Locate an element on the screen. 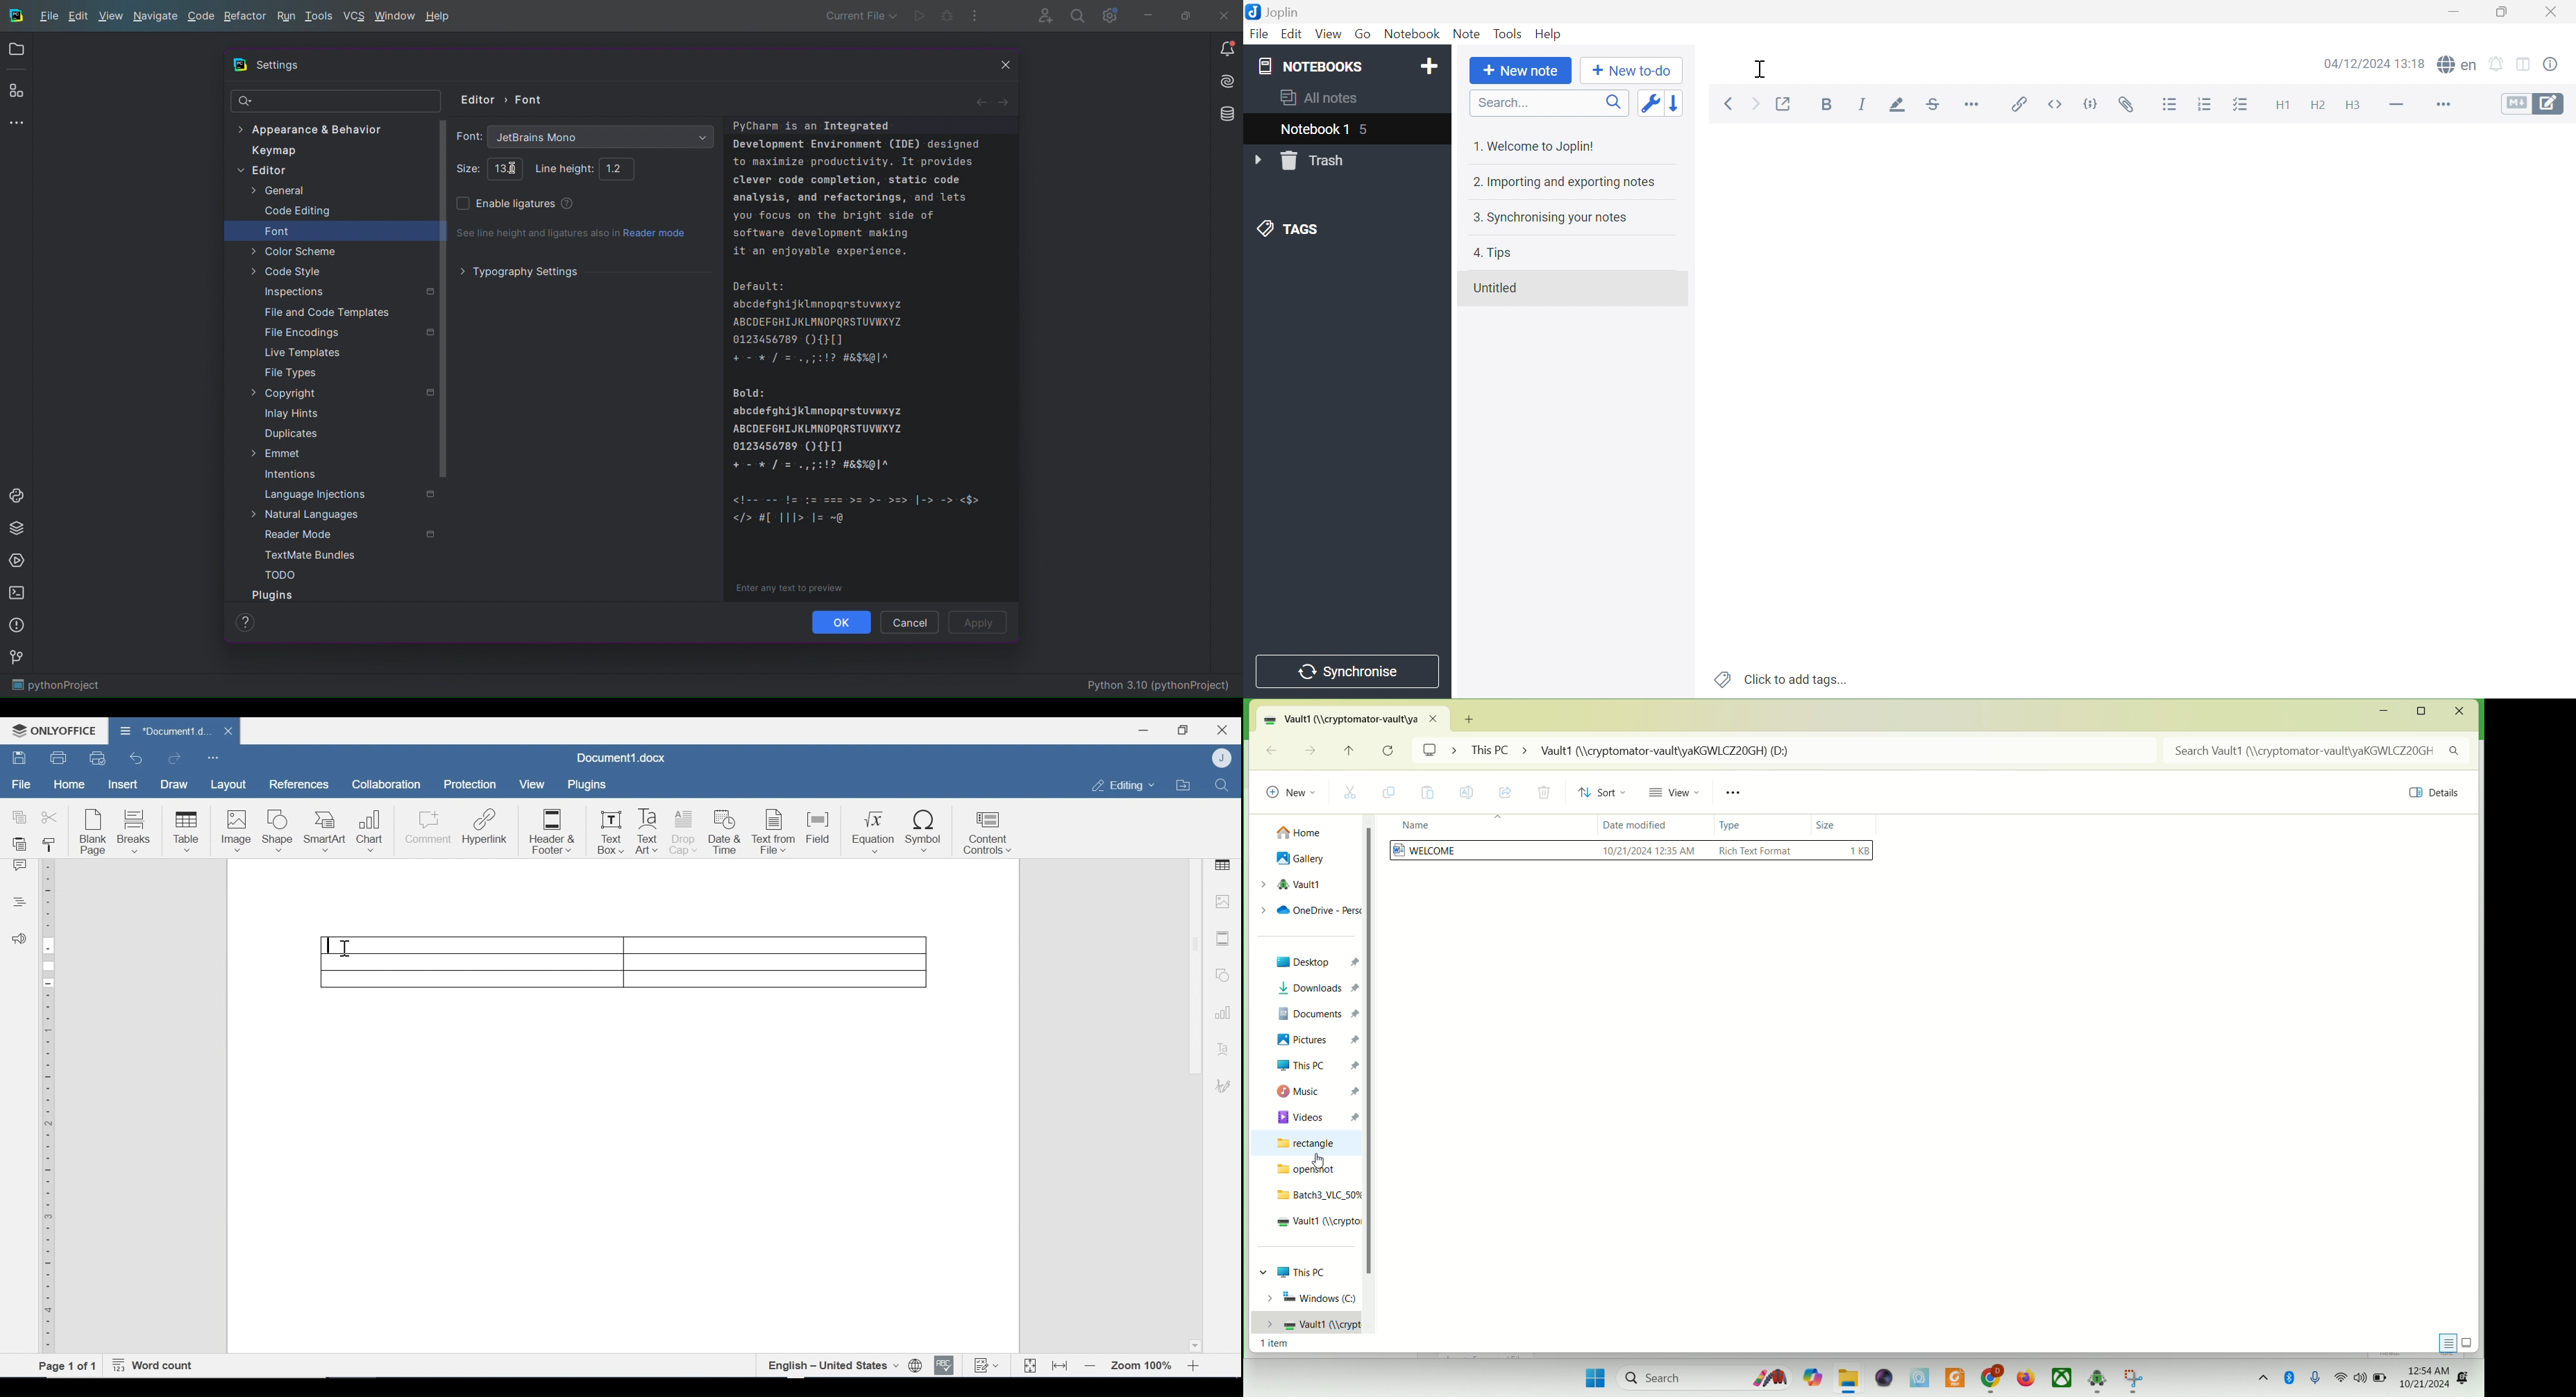  NOTEBOOKS is located at coordinates (1312, 66).